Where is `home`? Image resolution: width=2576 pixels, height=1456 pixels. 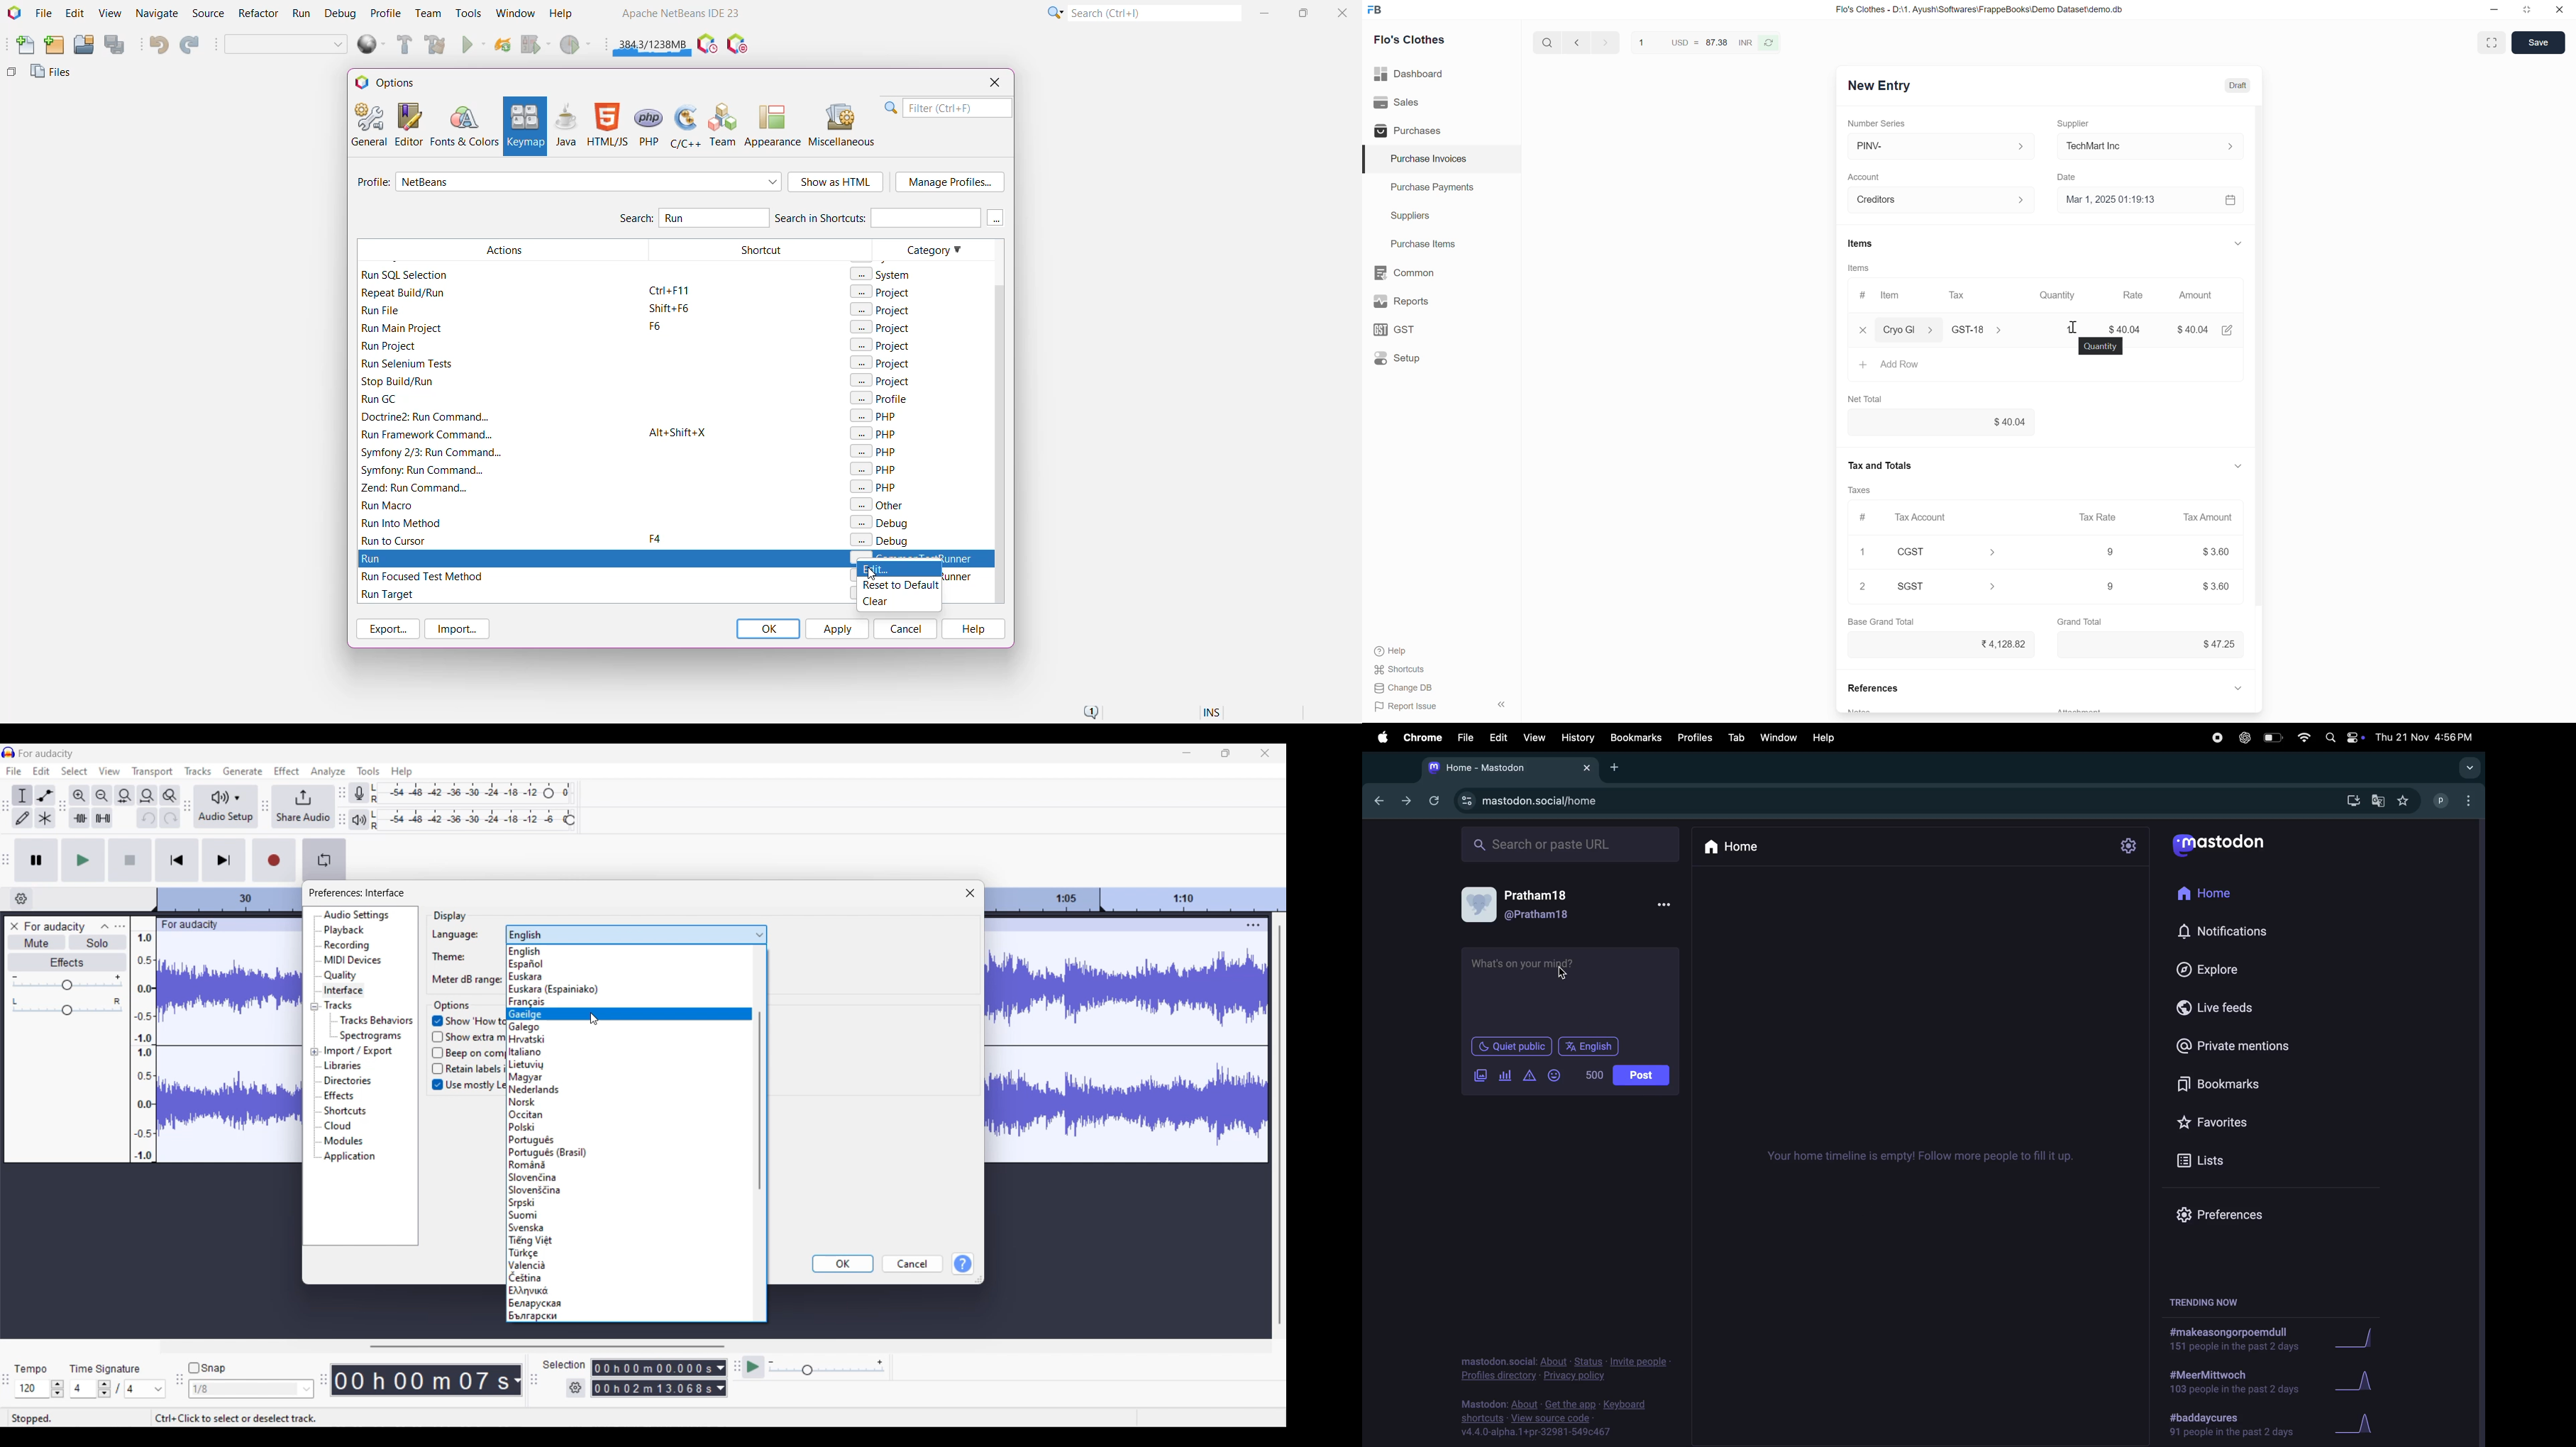 home is located at coordinates (1737, 847).